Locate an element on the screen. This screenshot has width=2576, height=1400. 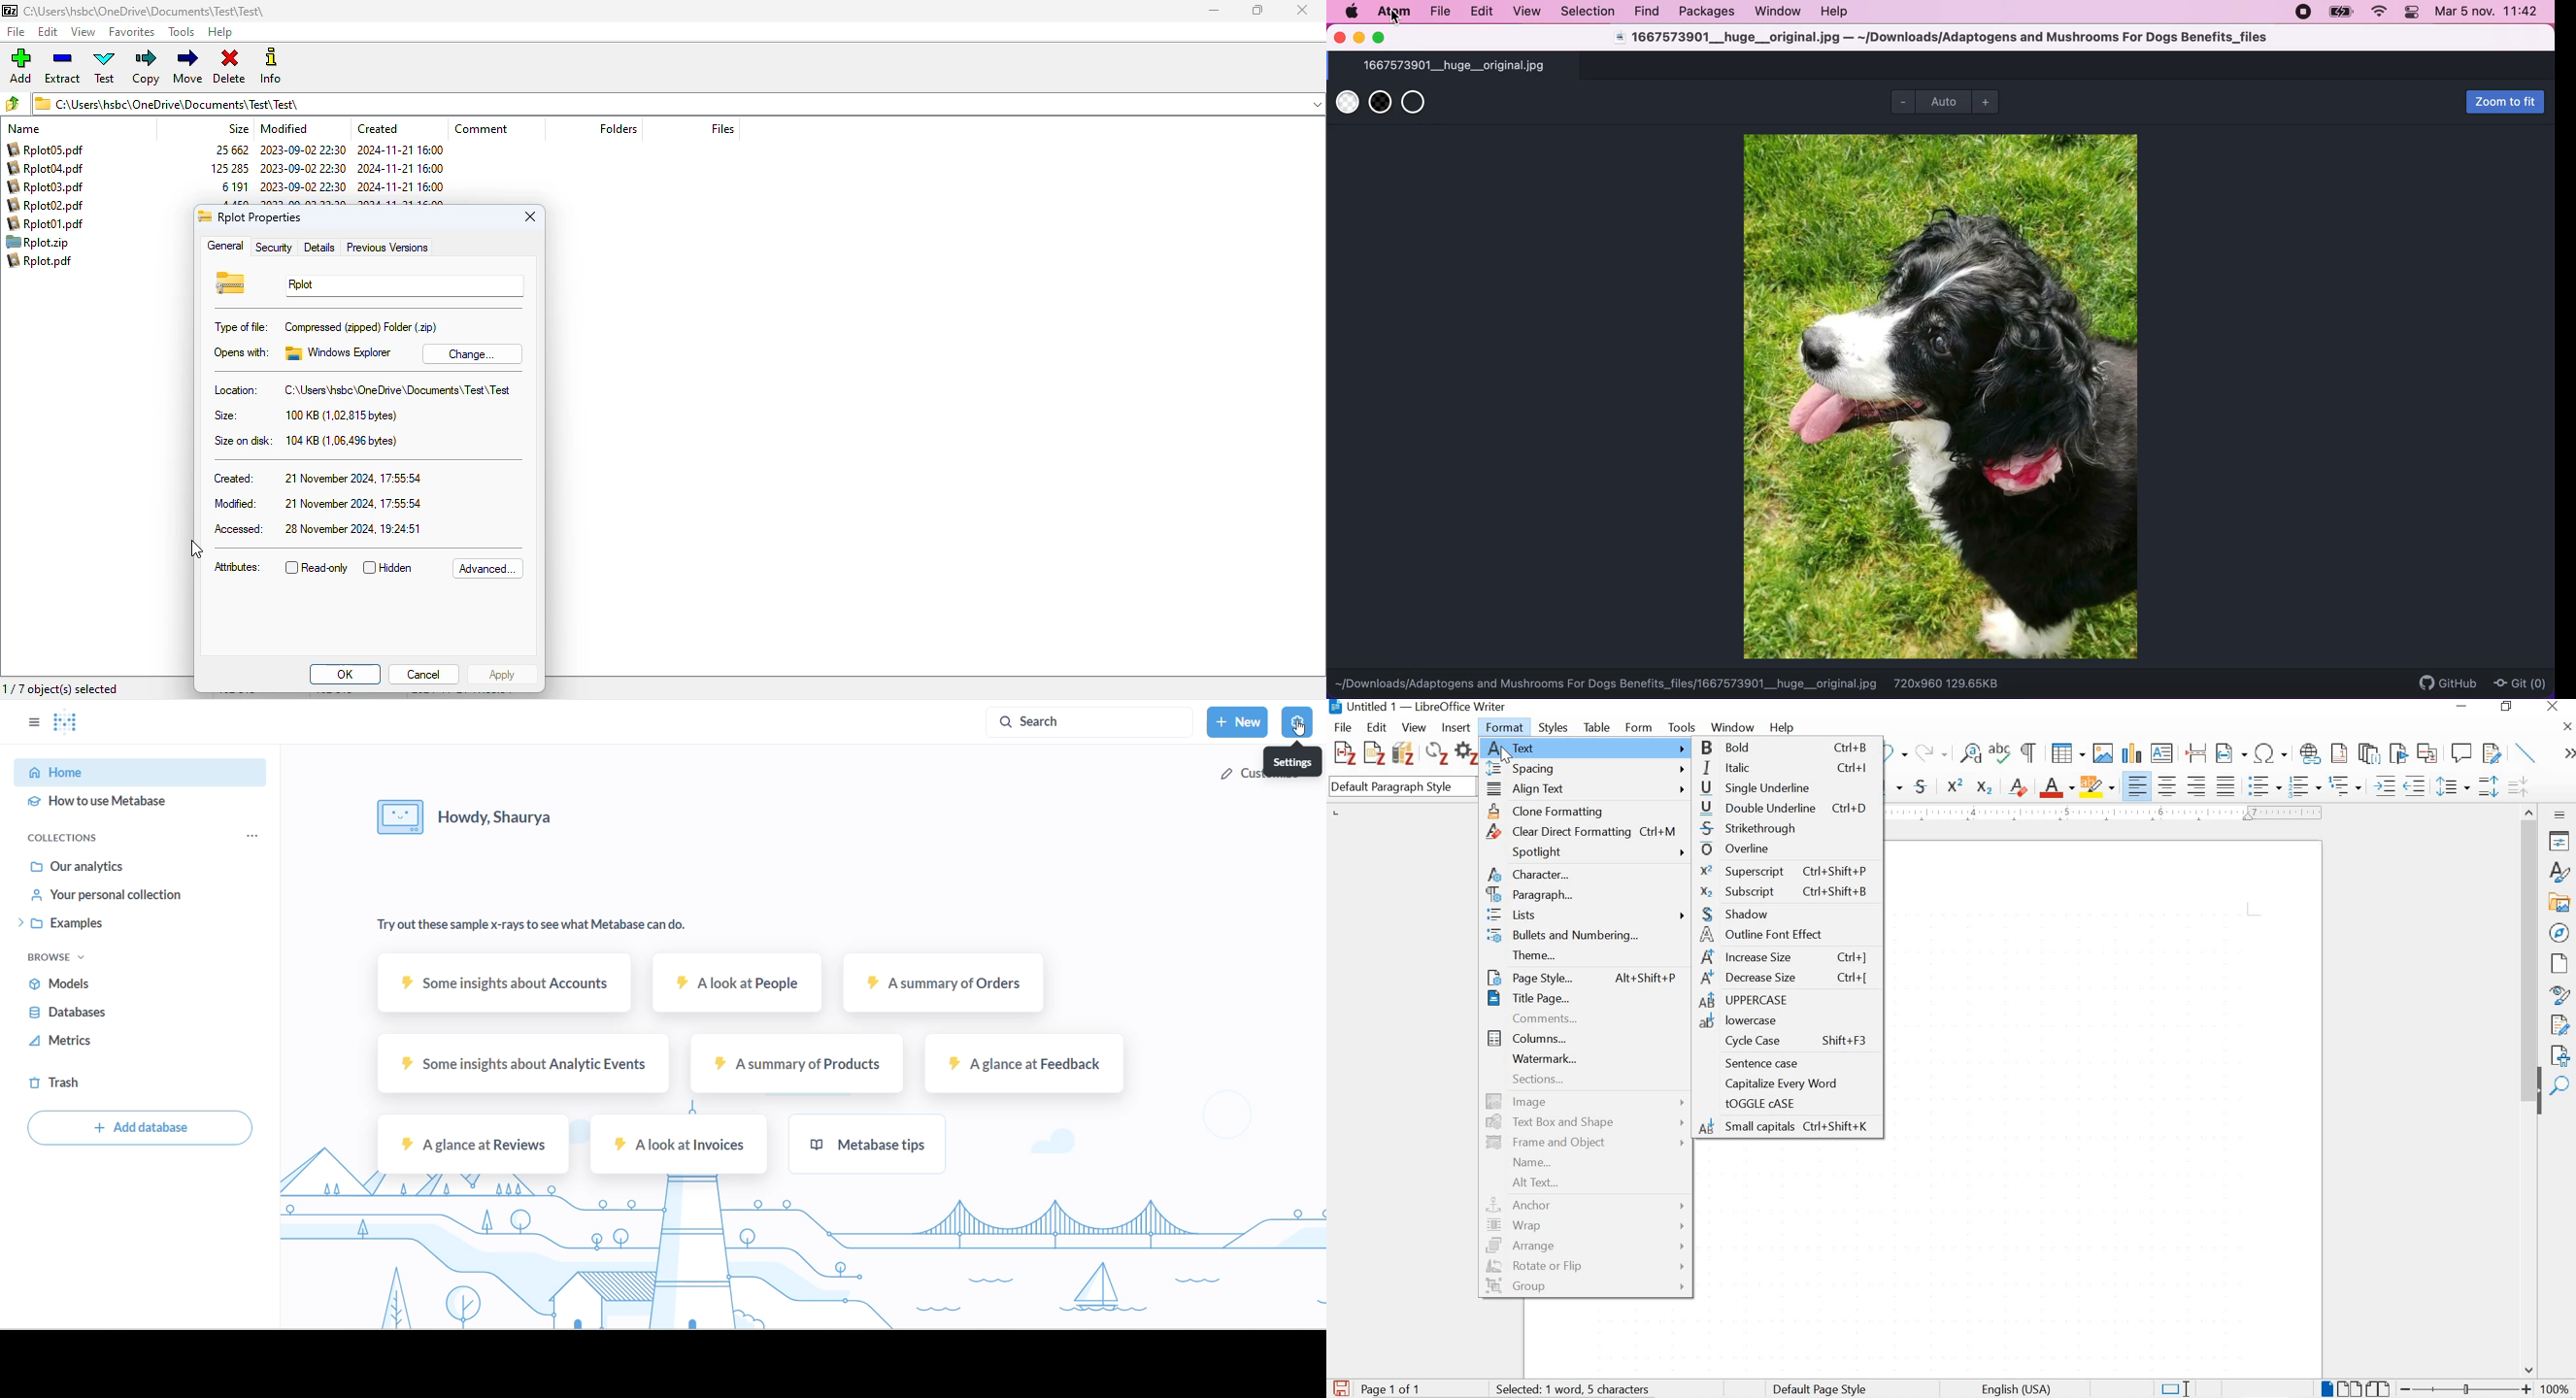
bullets and numbering is located at coordinates (1587, 937).